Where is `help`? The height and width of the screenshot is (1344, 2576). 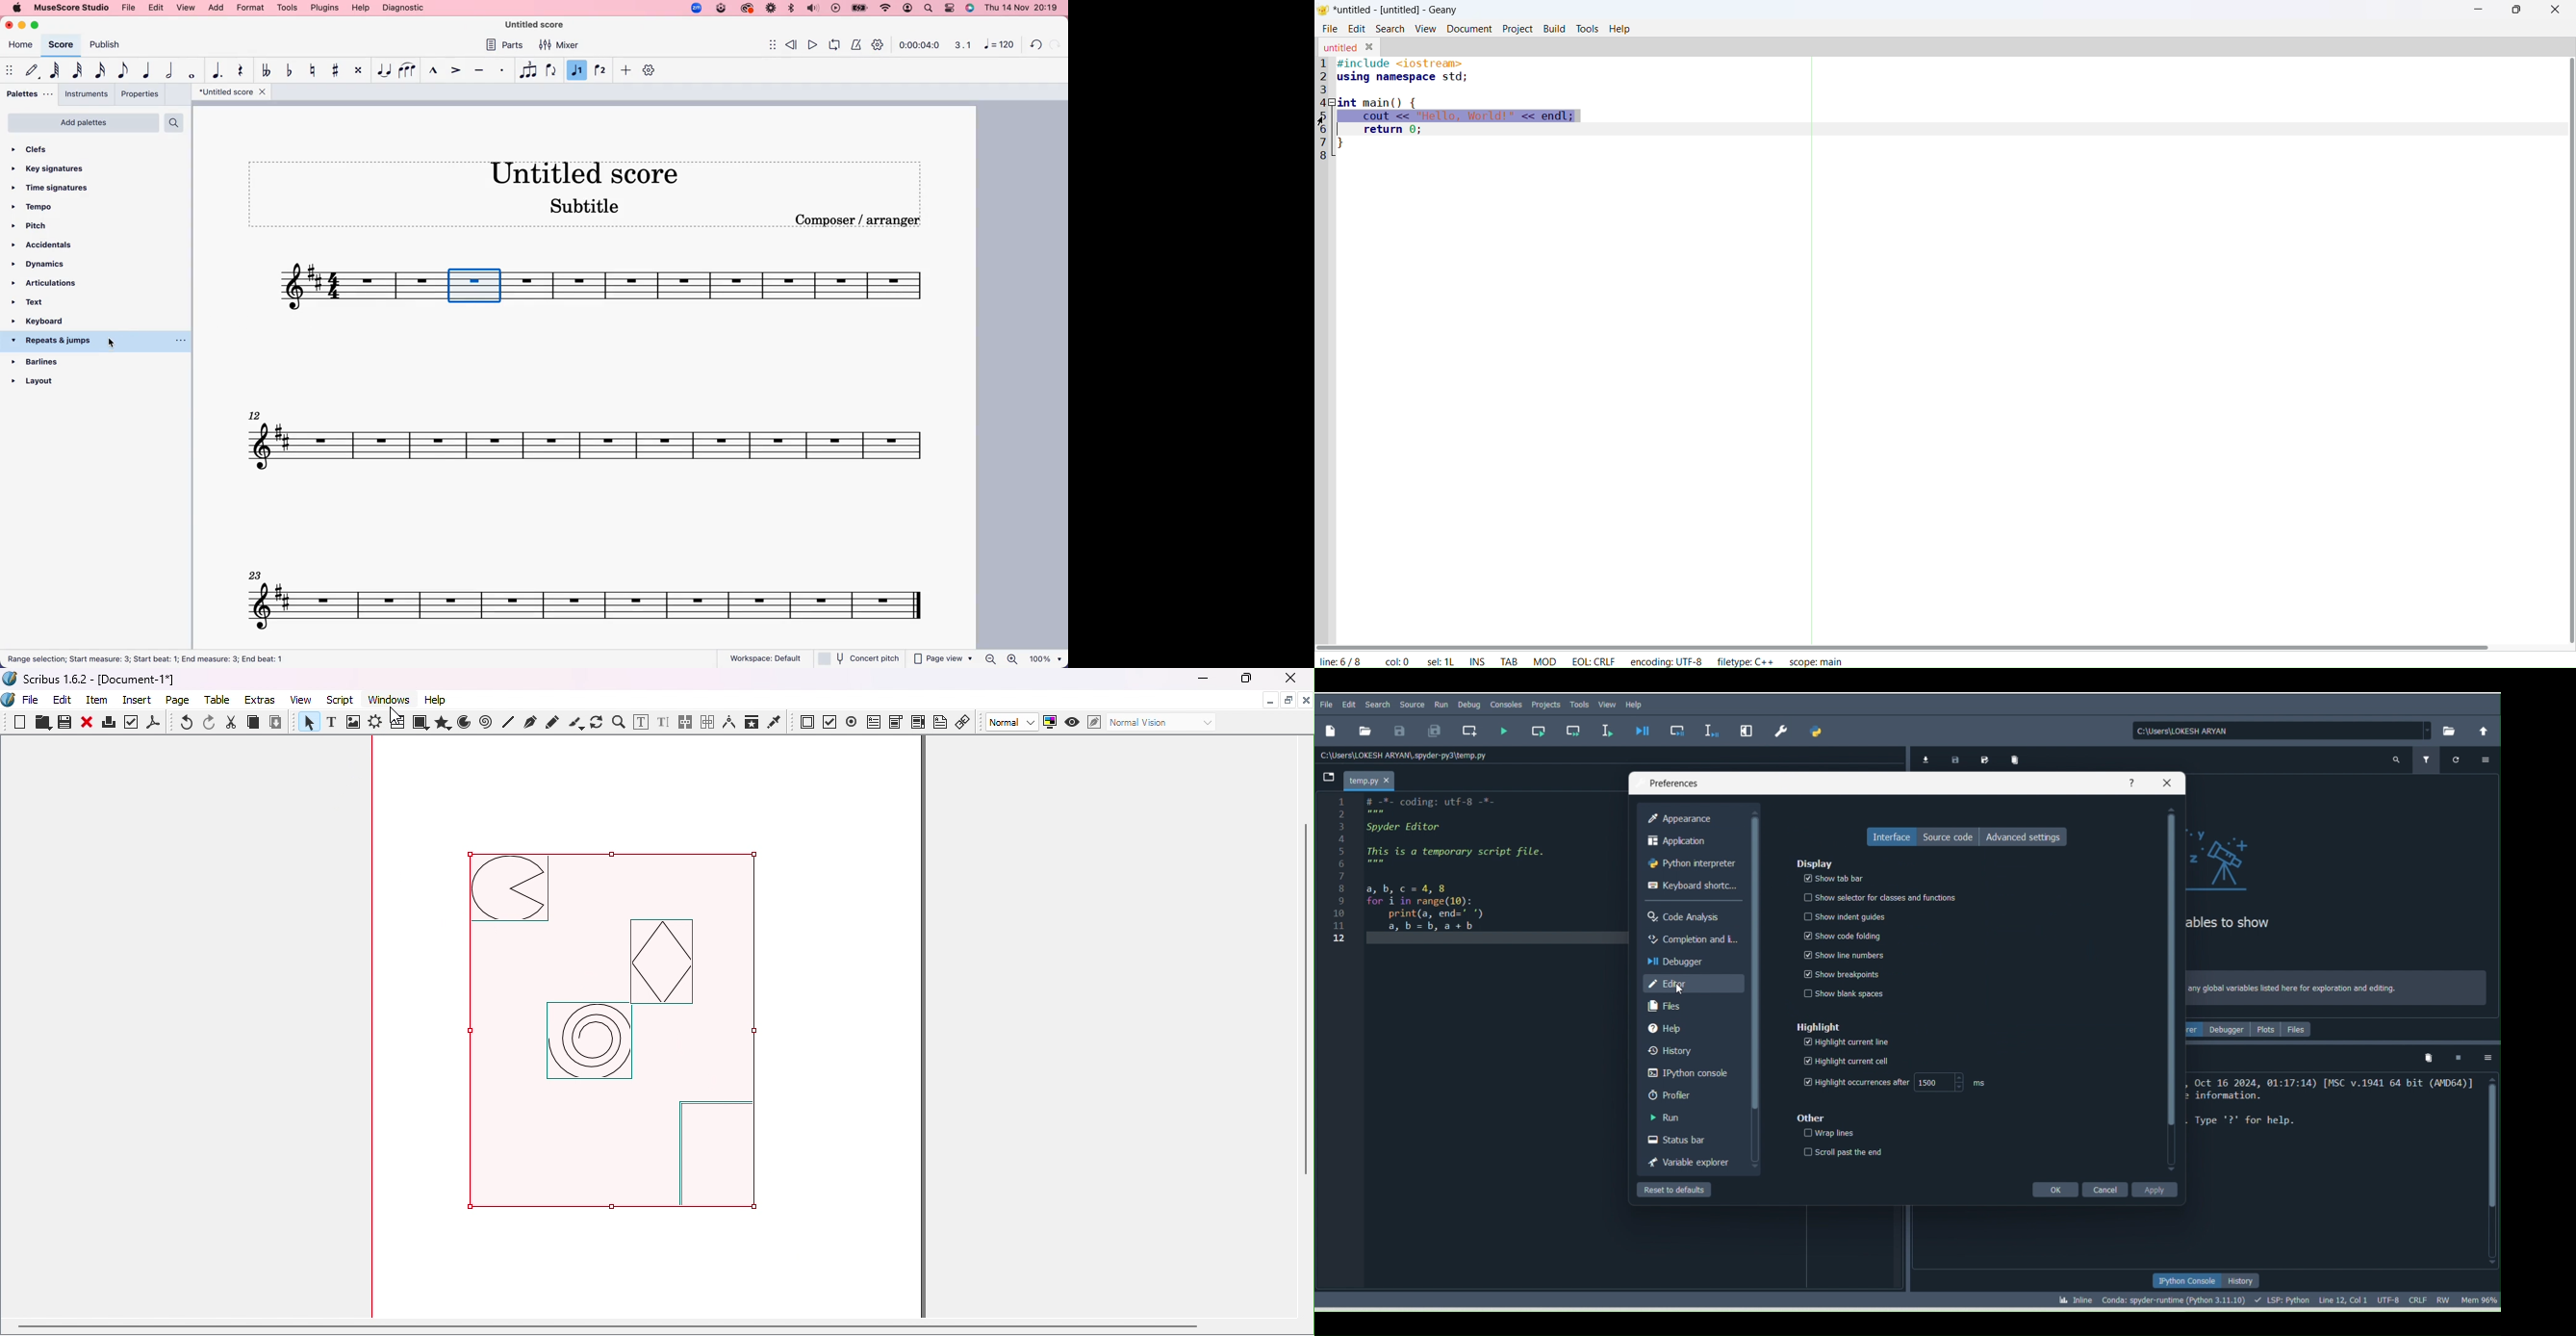 help is located at coordinates (360, 8).